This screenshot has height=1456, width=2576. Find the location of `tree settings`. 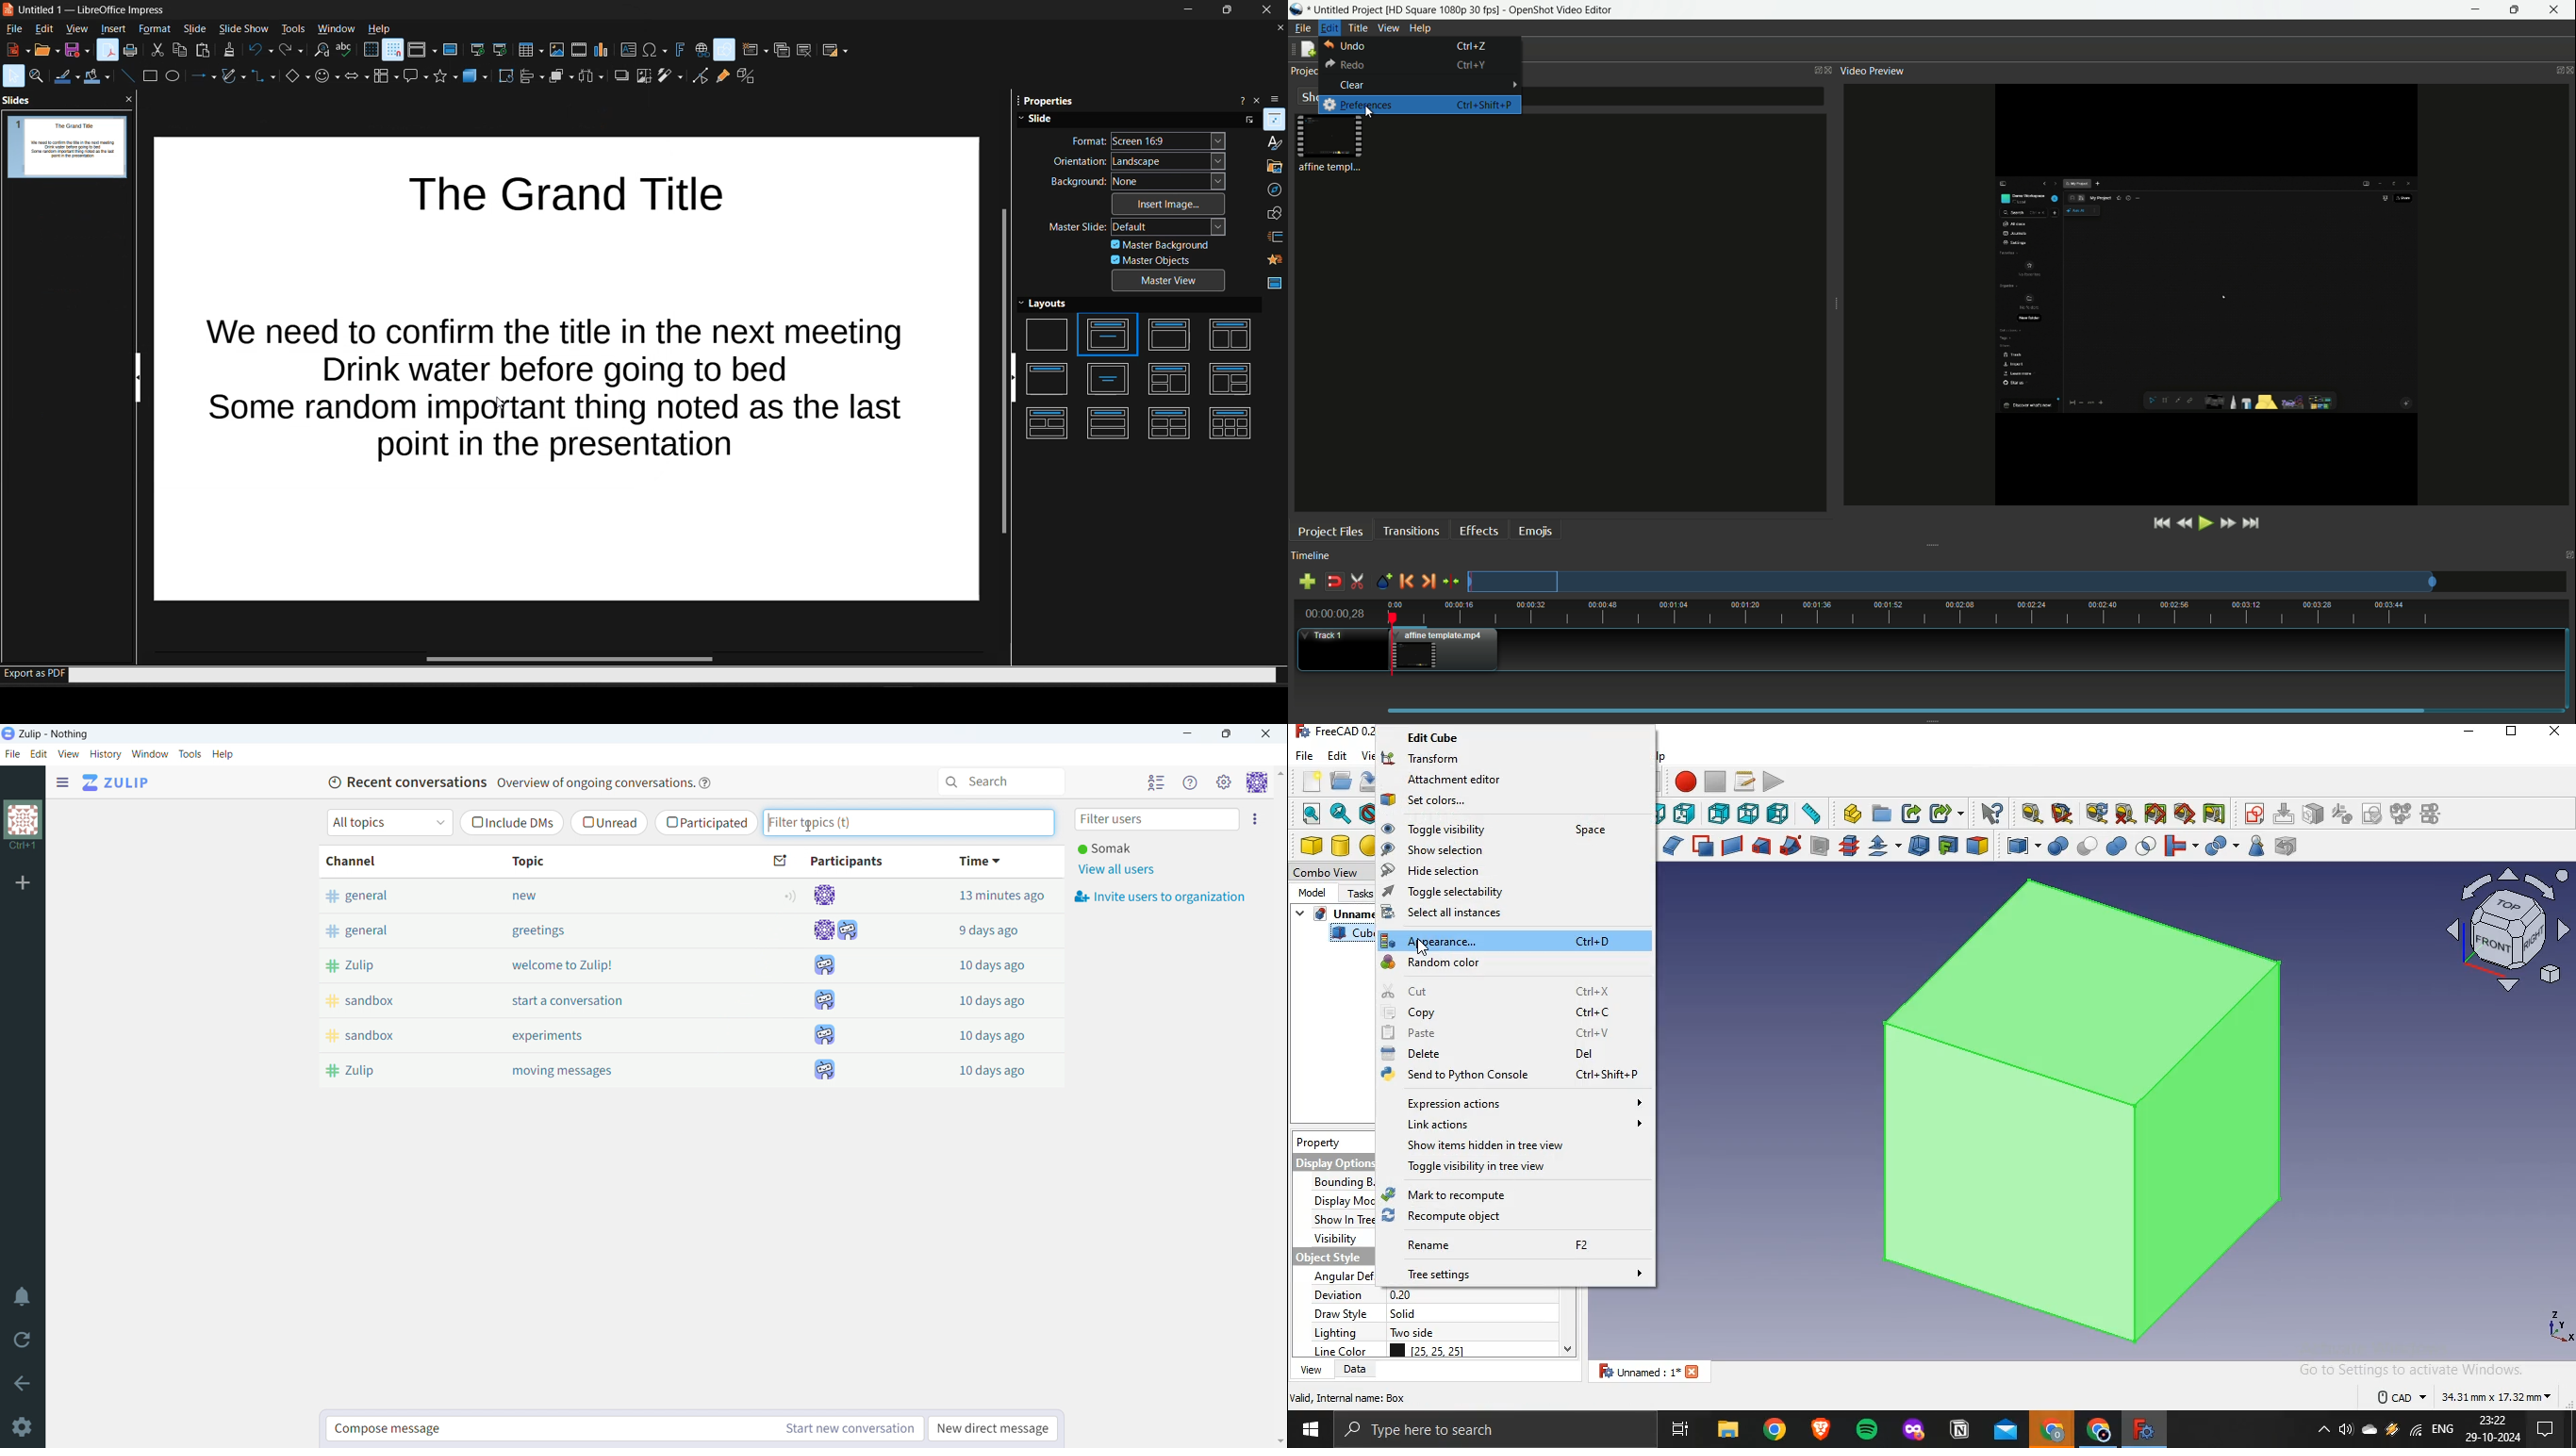

tree settings is located at coordinates (1516, 1272).